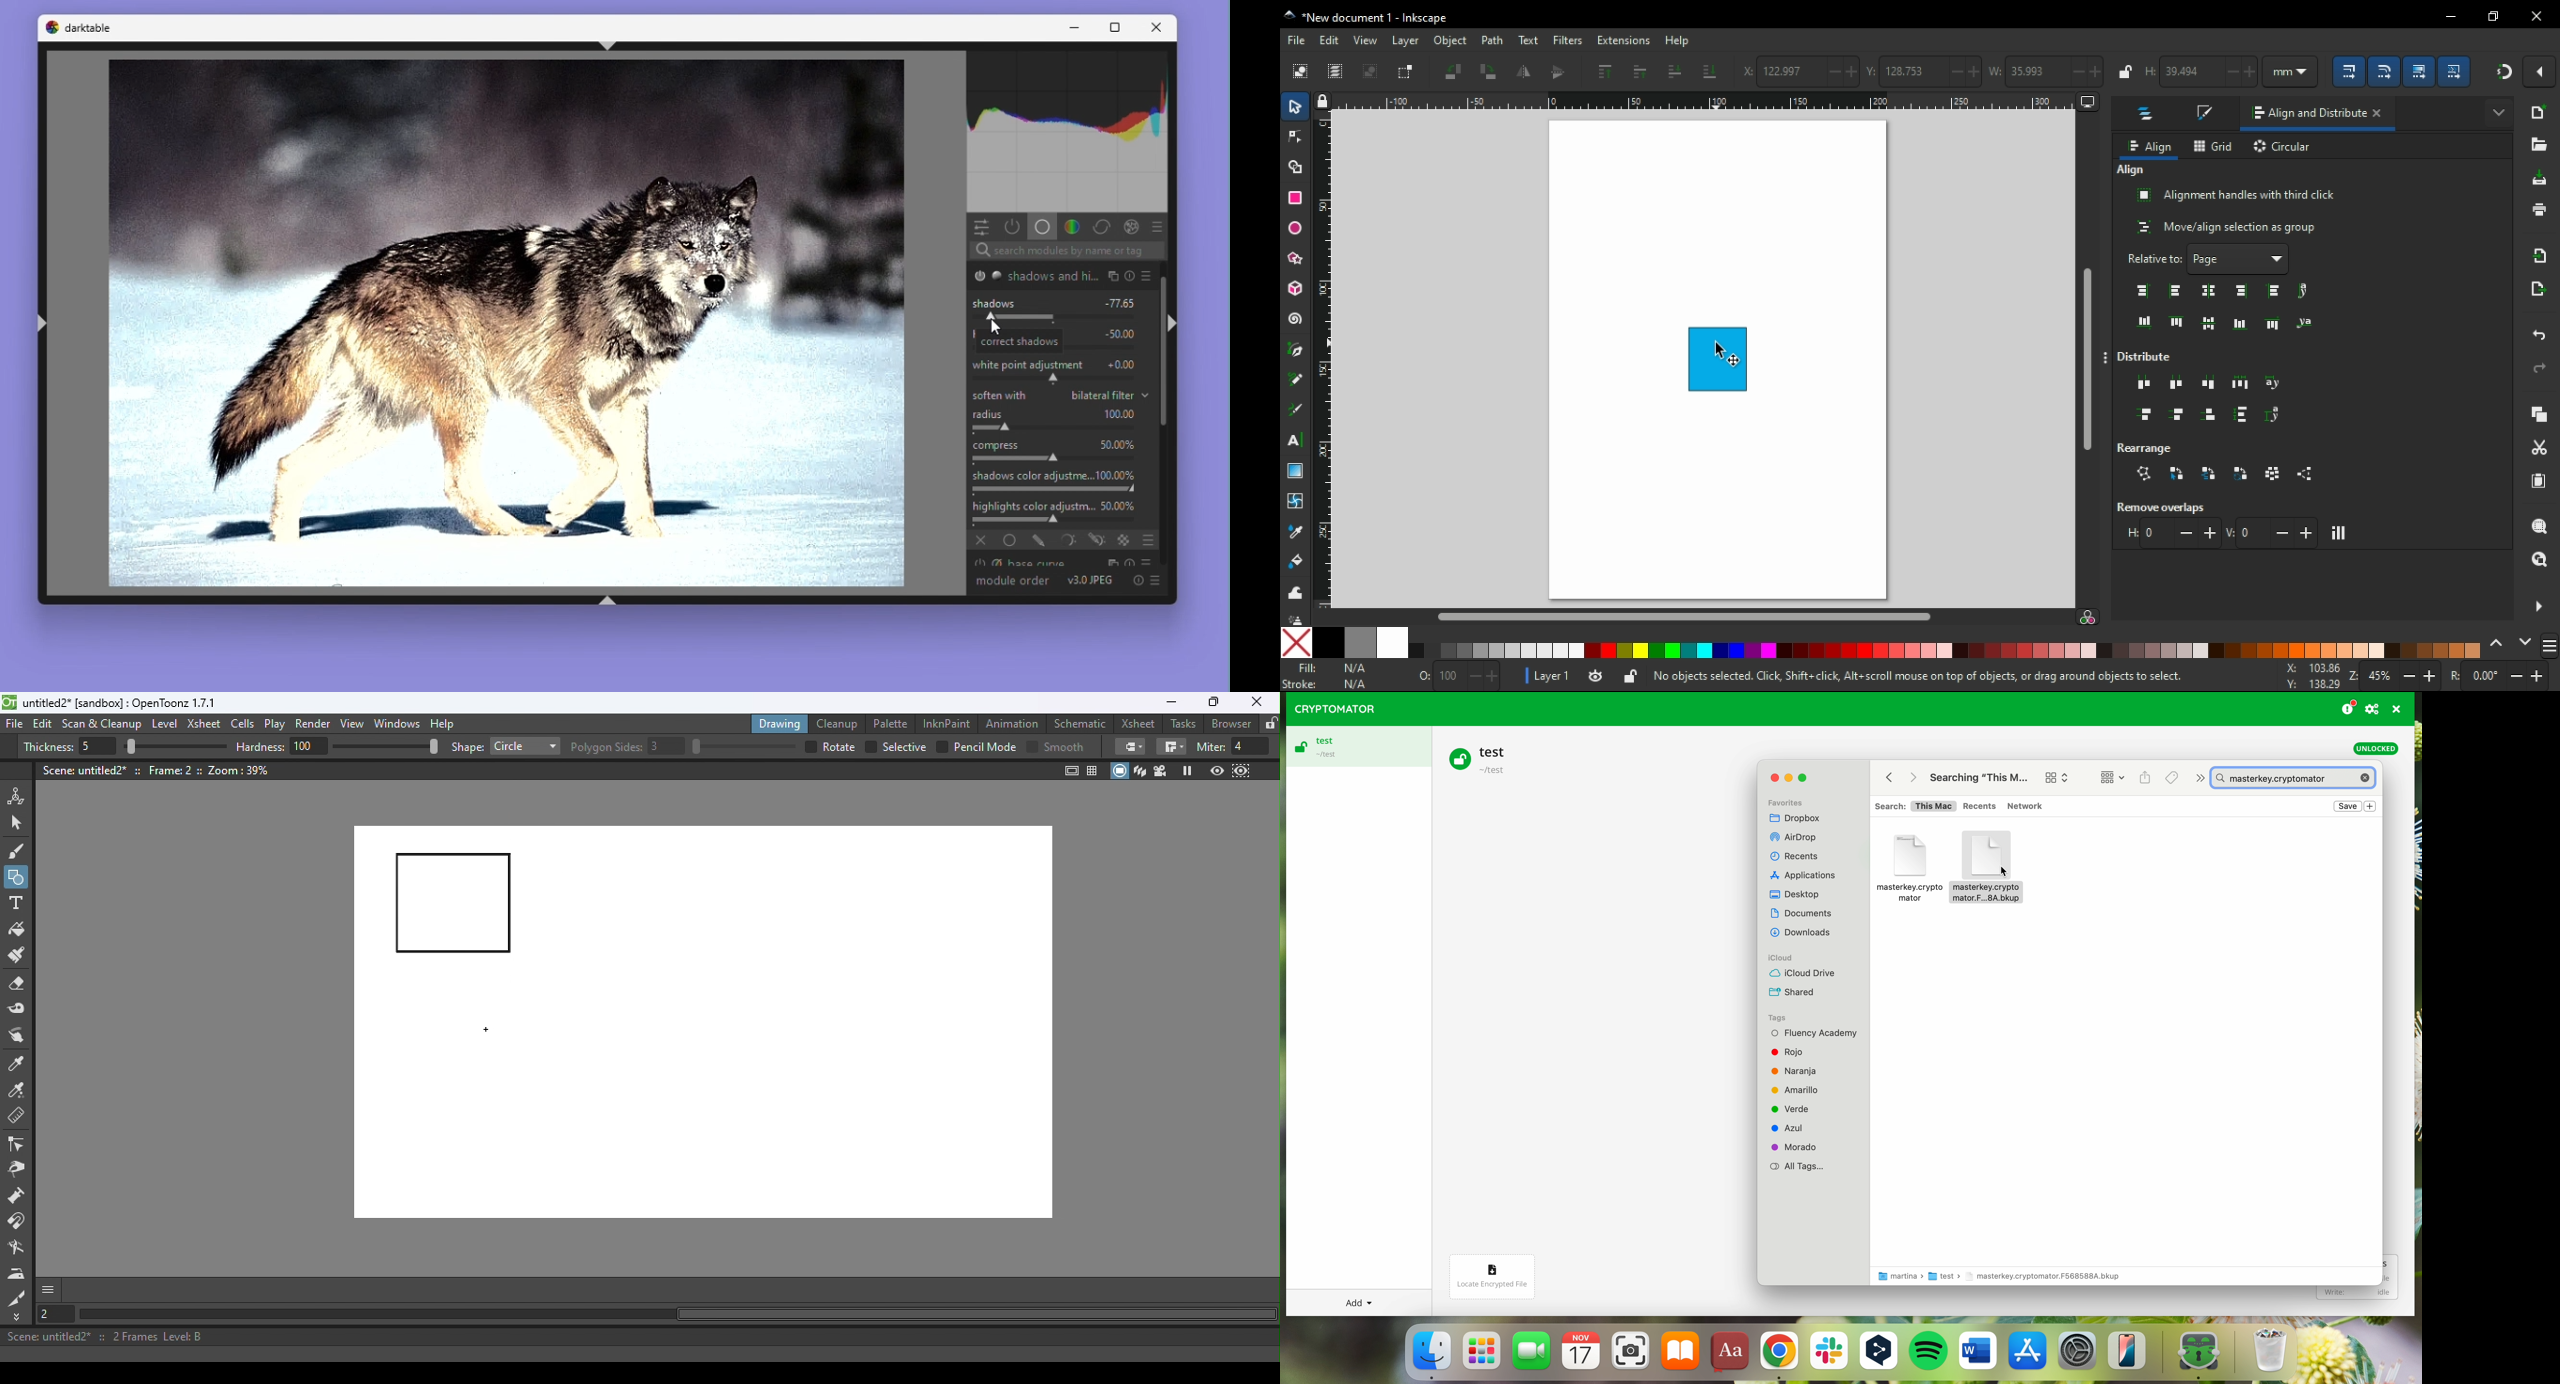 The height and width of the screenshot is (1400, 2576). What do you see at coordinates (1096, 540) in the screenshot?
I see `drawn & parametric mask` at bounding box center [1096, 540].